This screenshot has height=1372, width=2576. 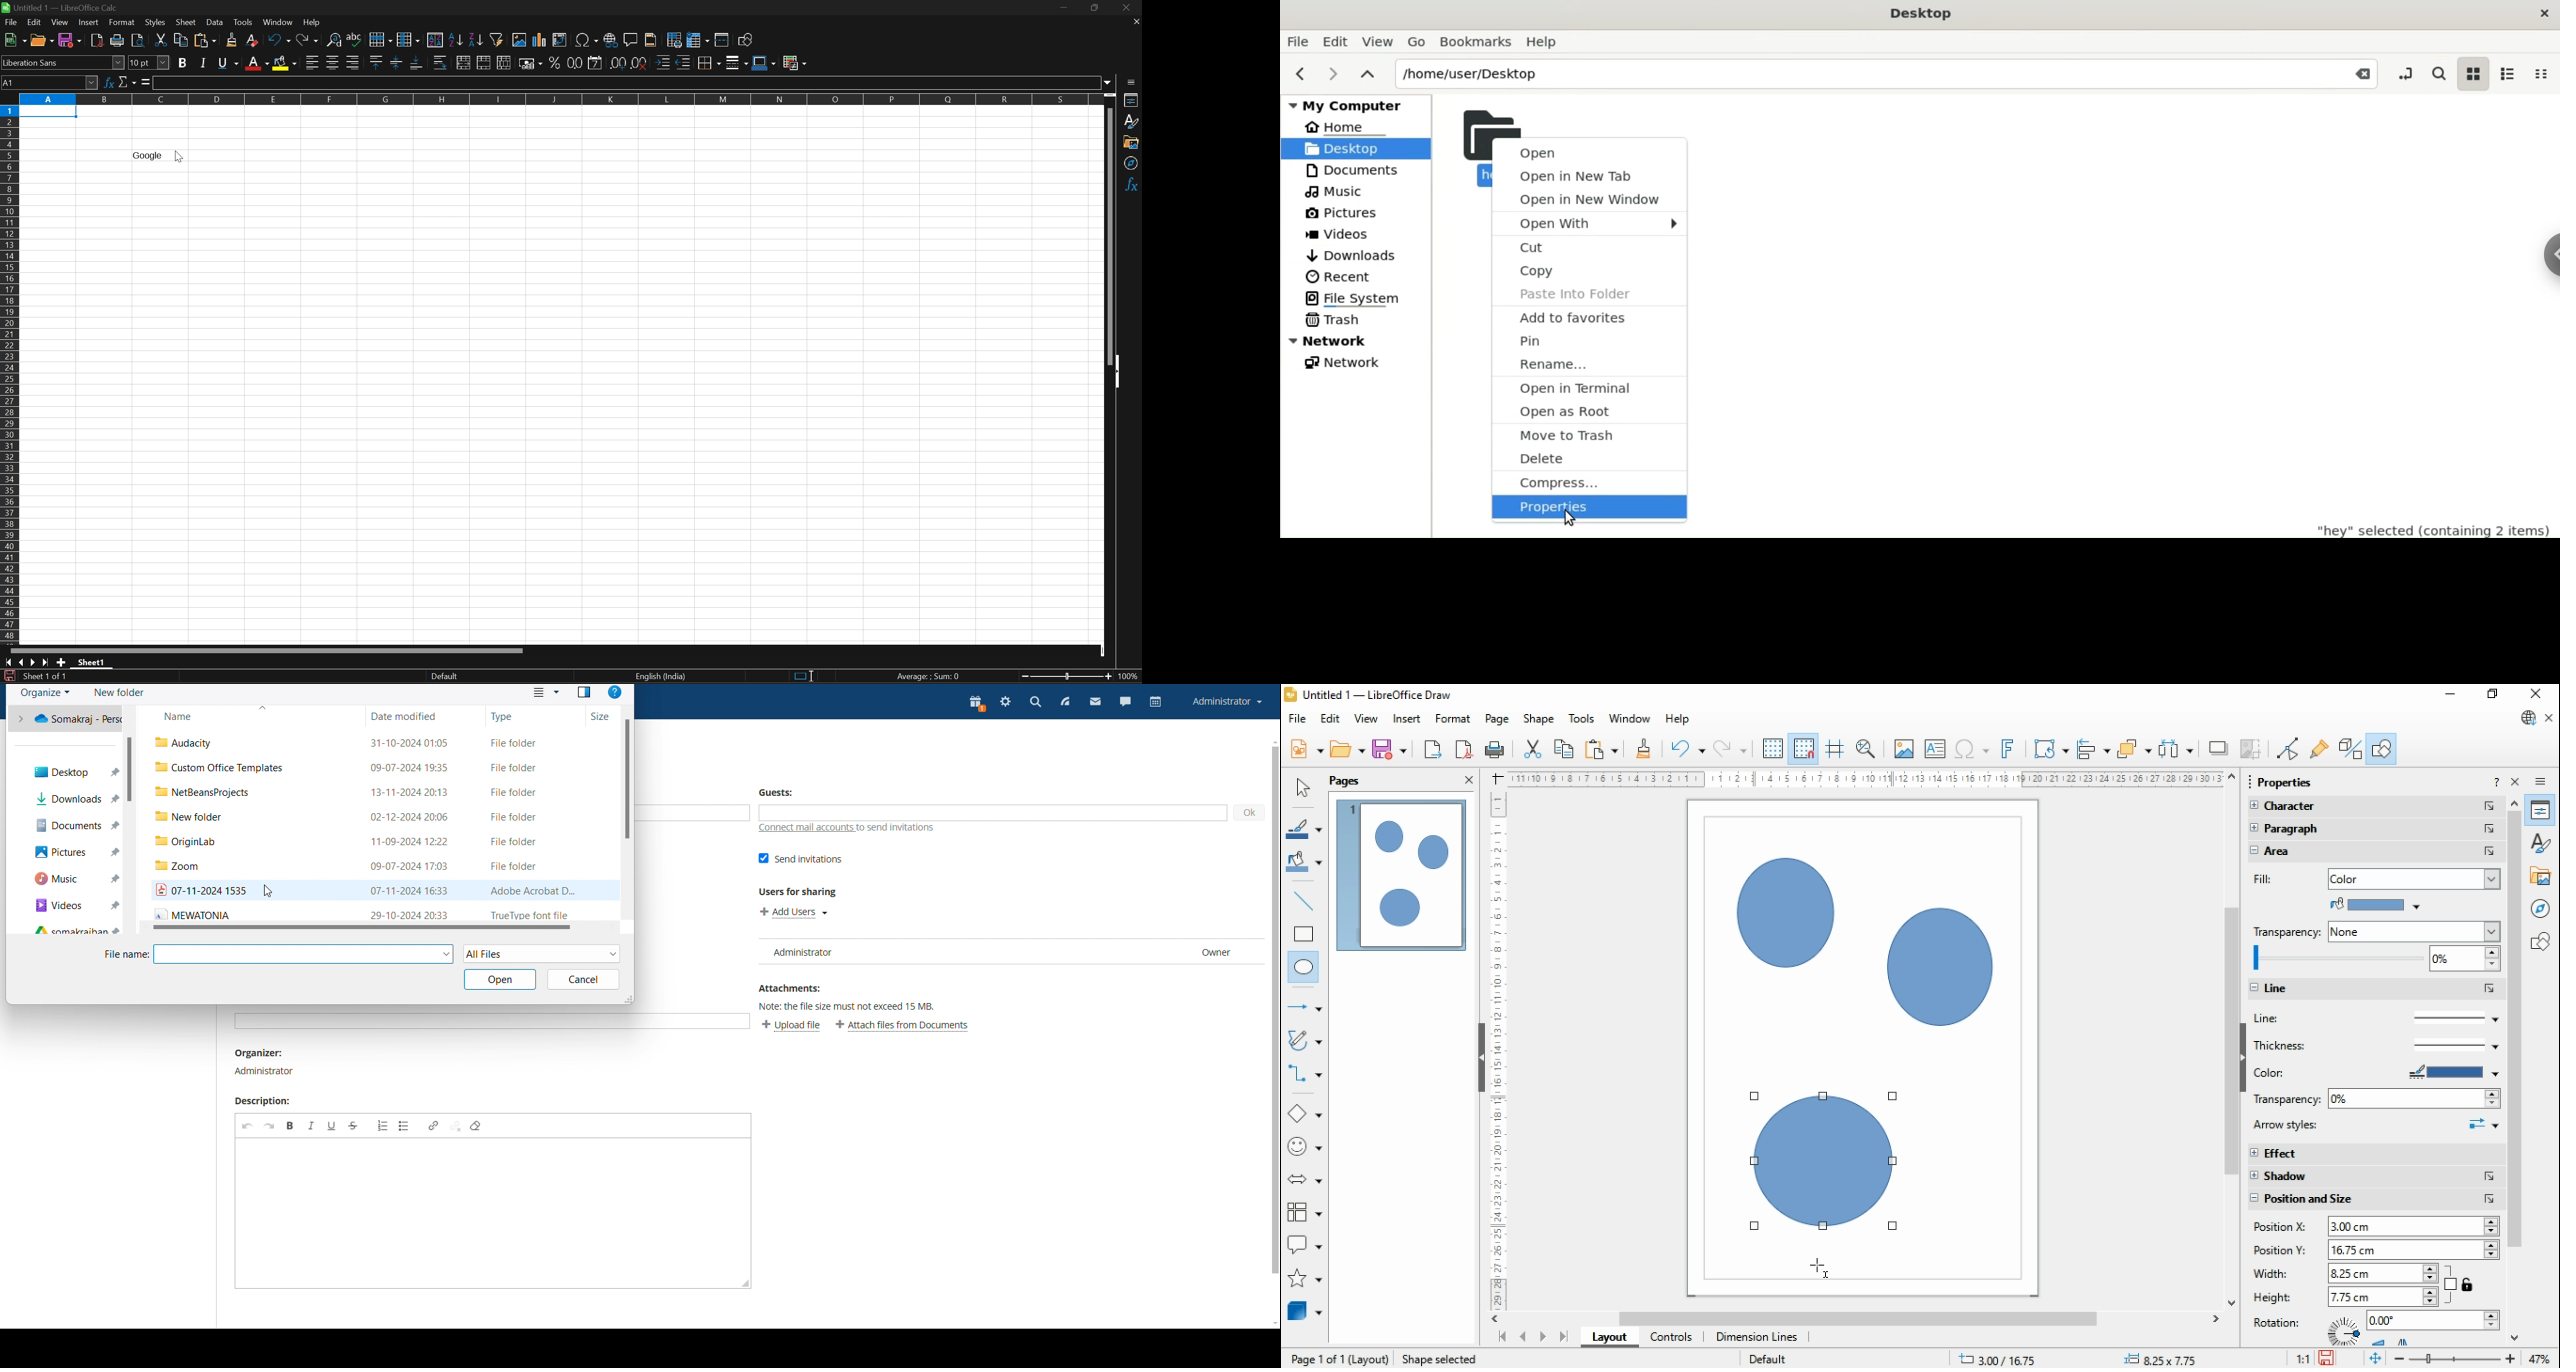 I want to click on zoom and pan, so click(x=1866, y=750).